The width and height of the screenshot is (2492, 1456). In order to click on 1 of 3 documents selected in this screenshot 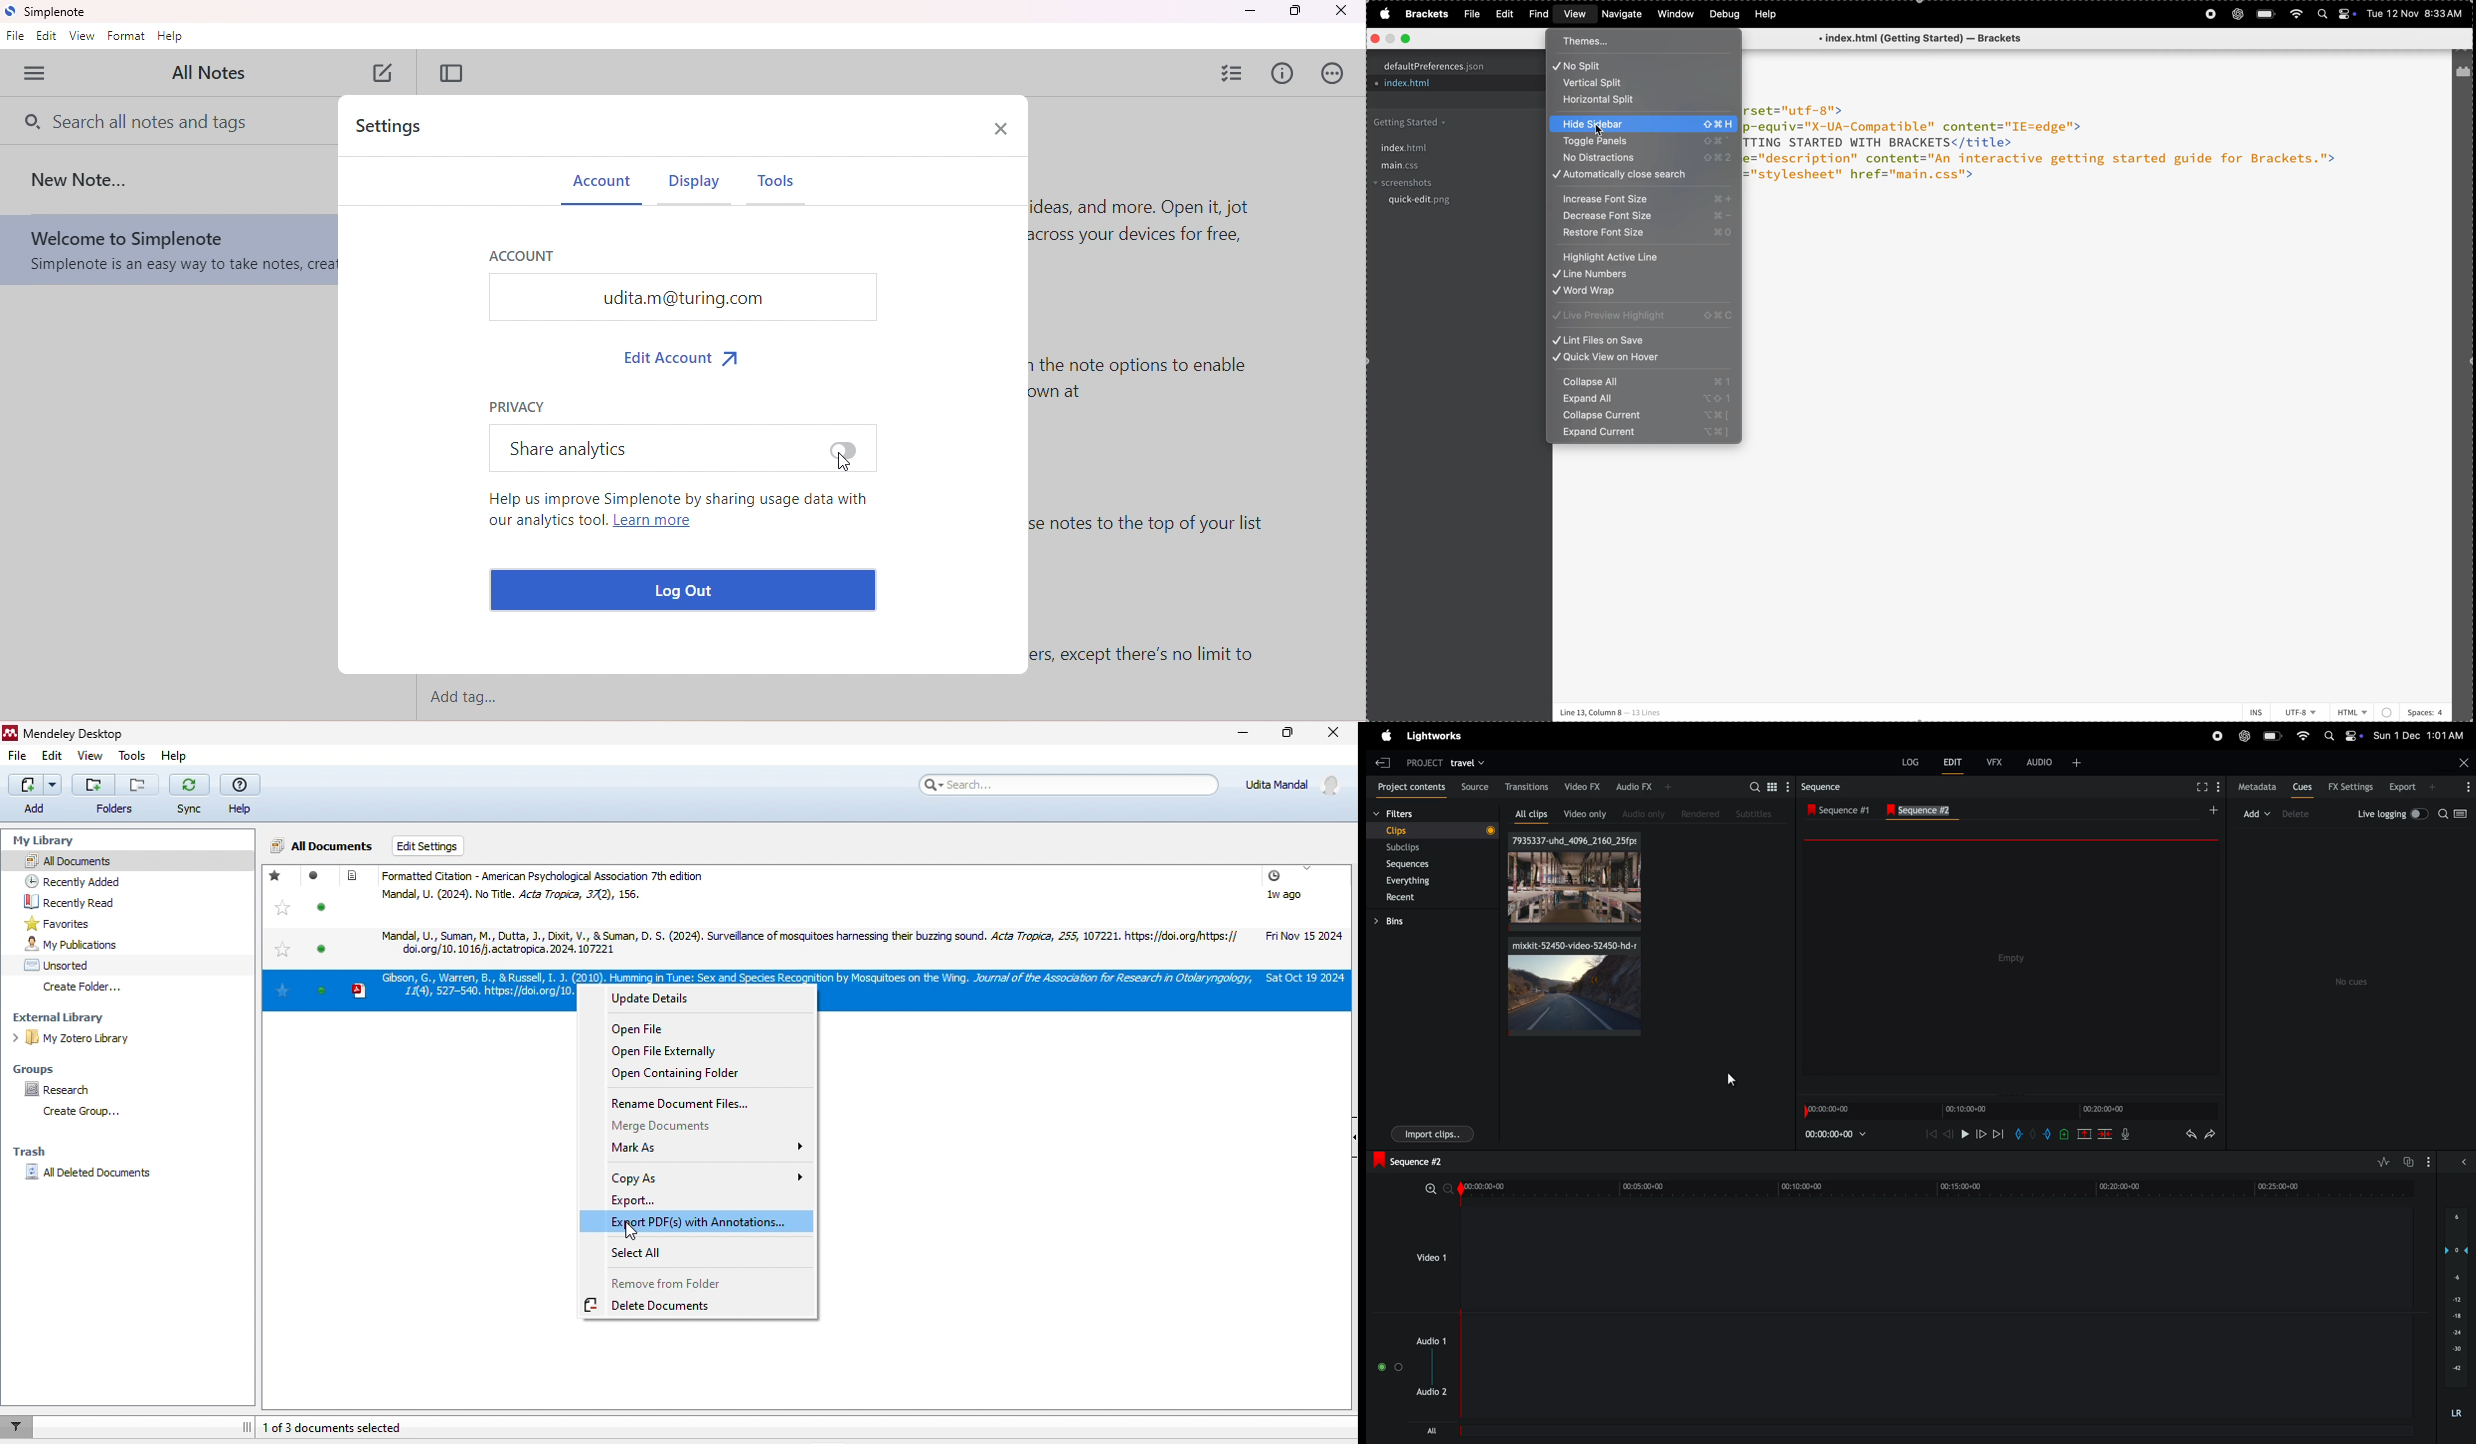, I will do `click(353, 1427)`.